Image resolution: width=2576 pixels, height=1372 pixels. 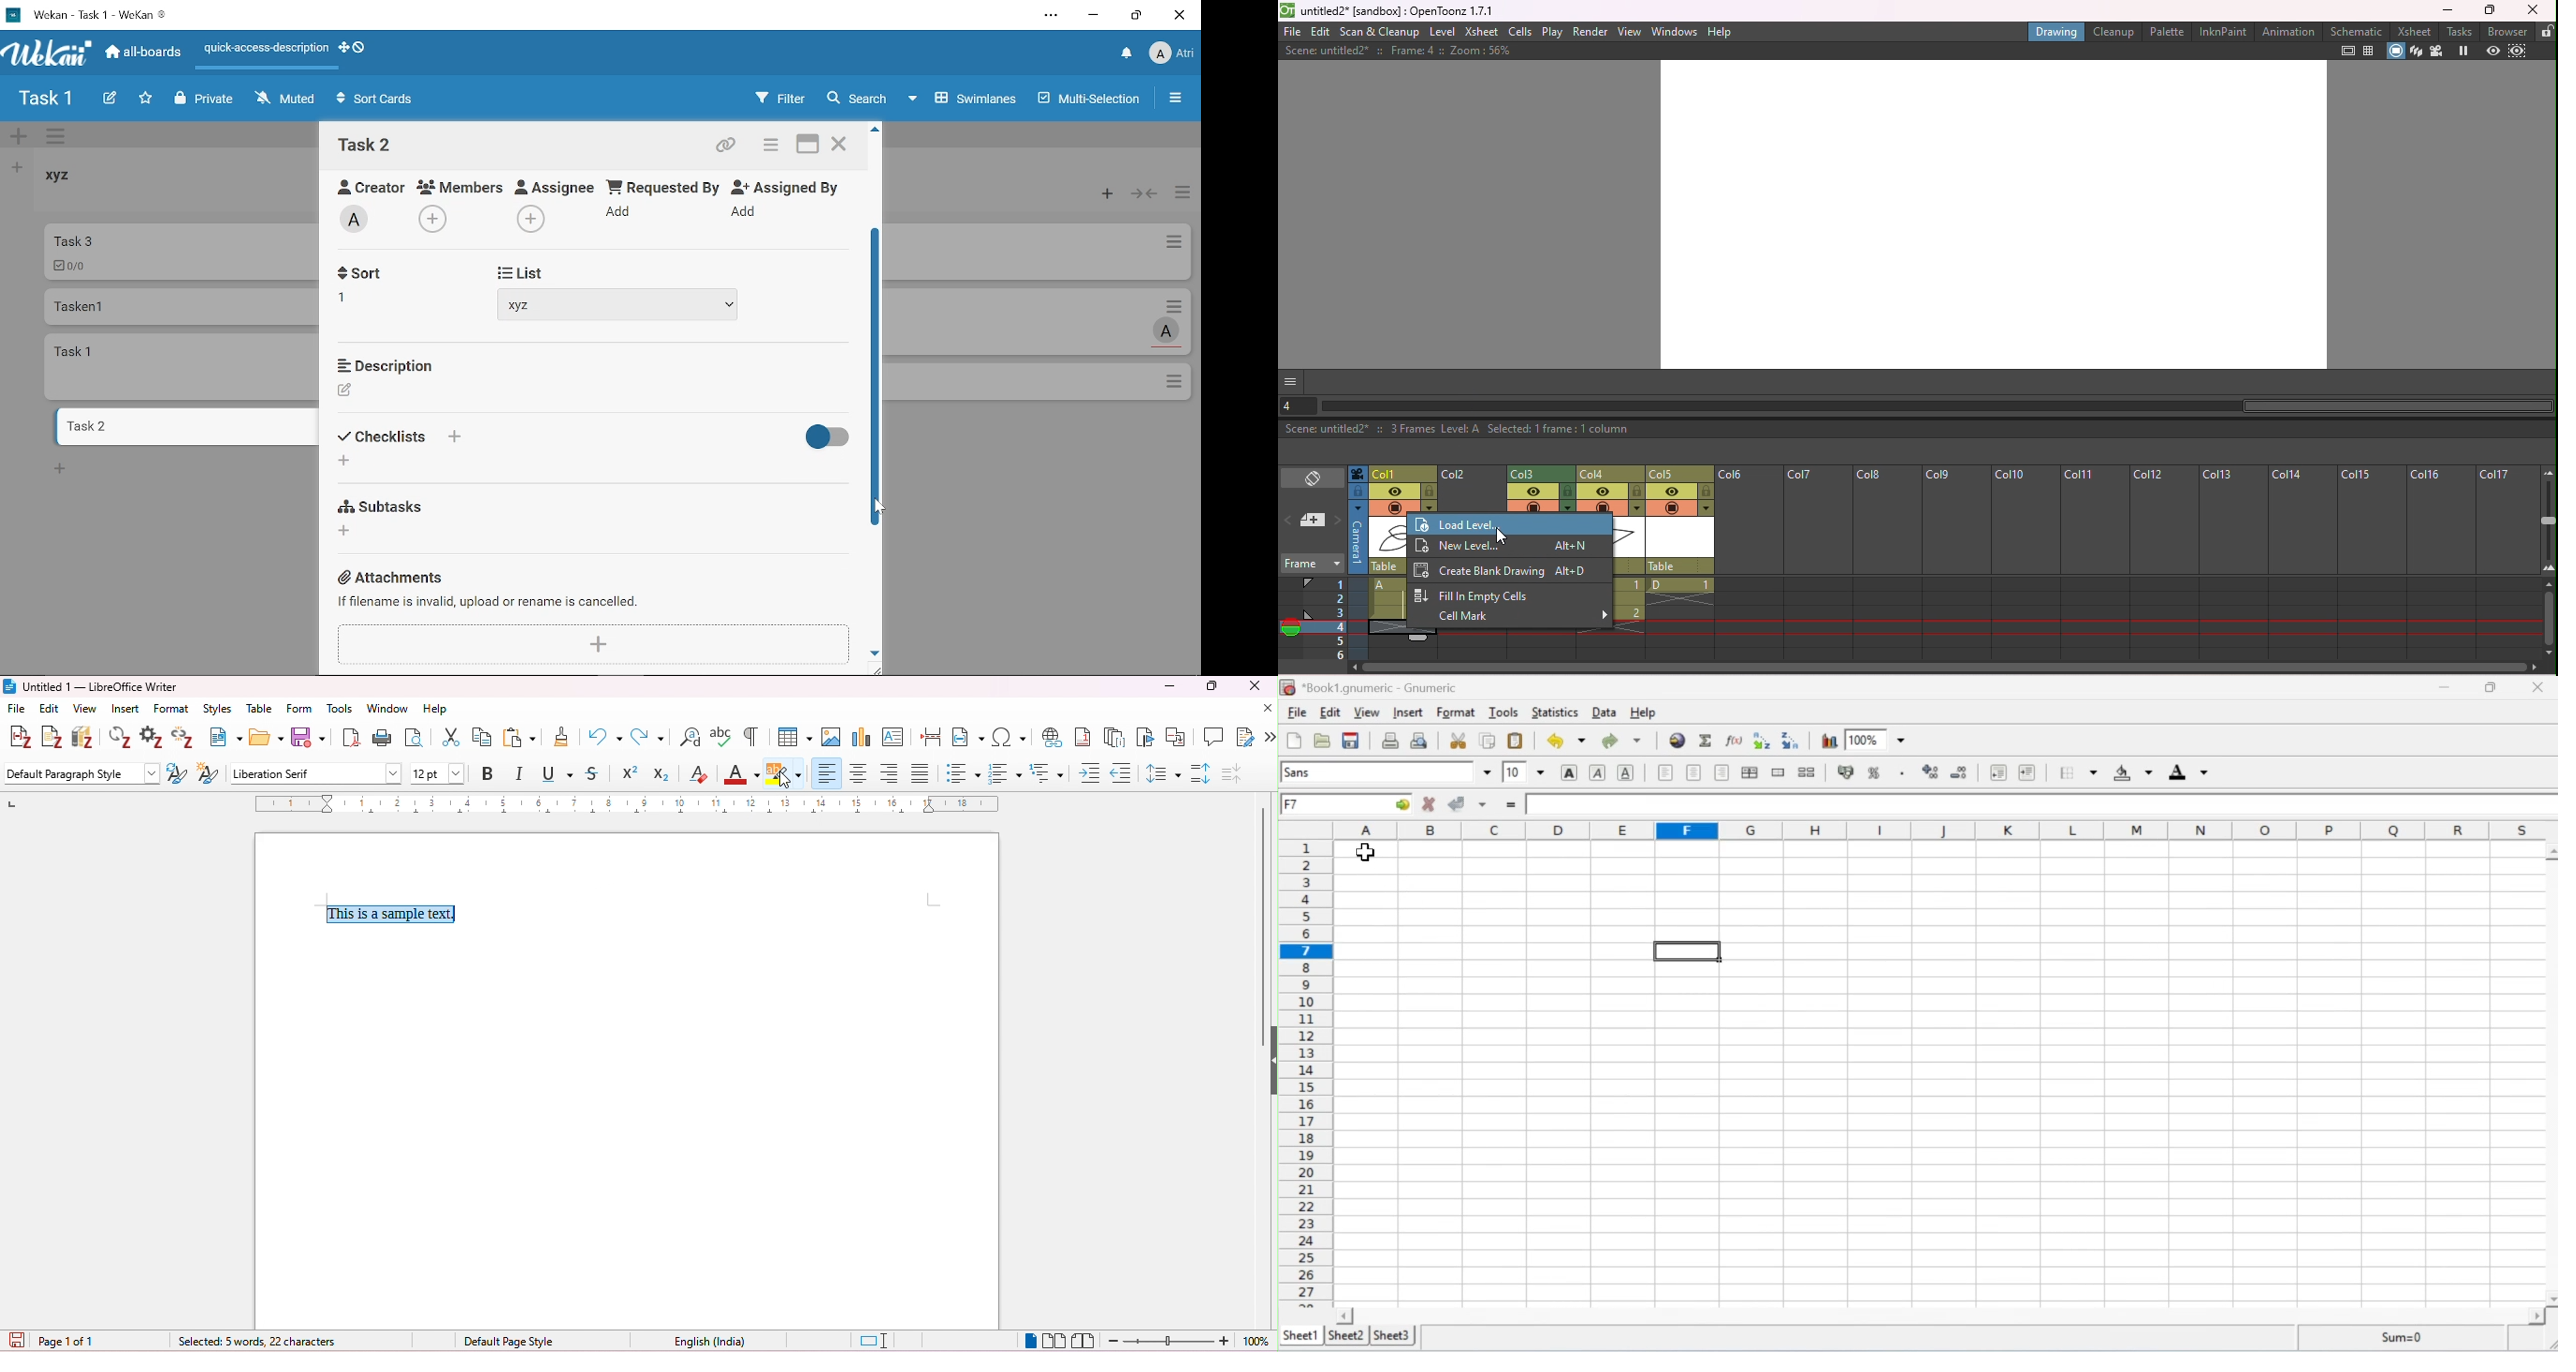 I want to click on insert text box, so click(x=894, y=739).